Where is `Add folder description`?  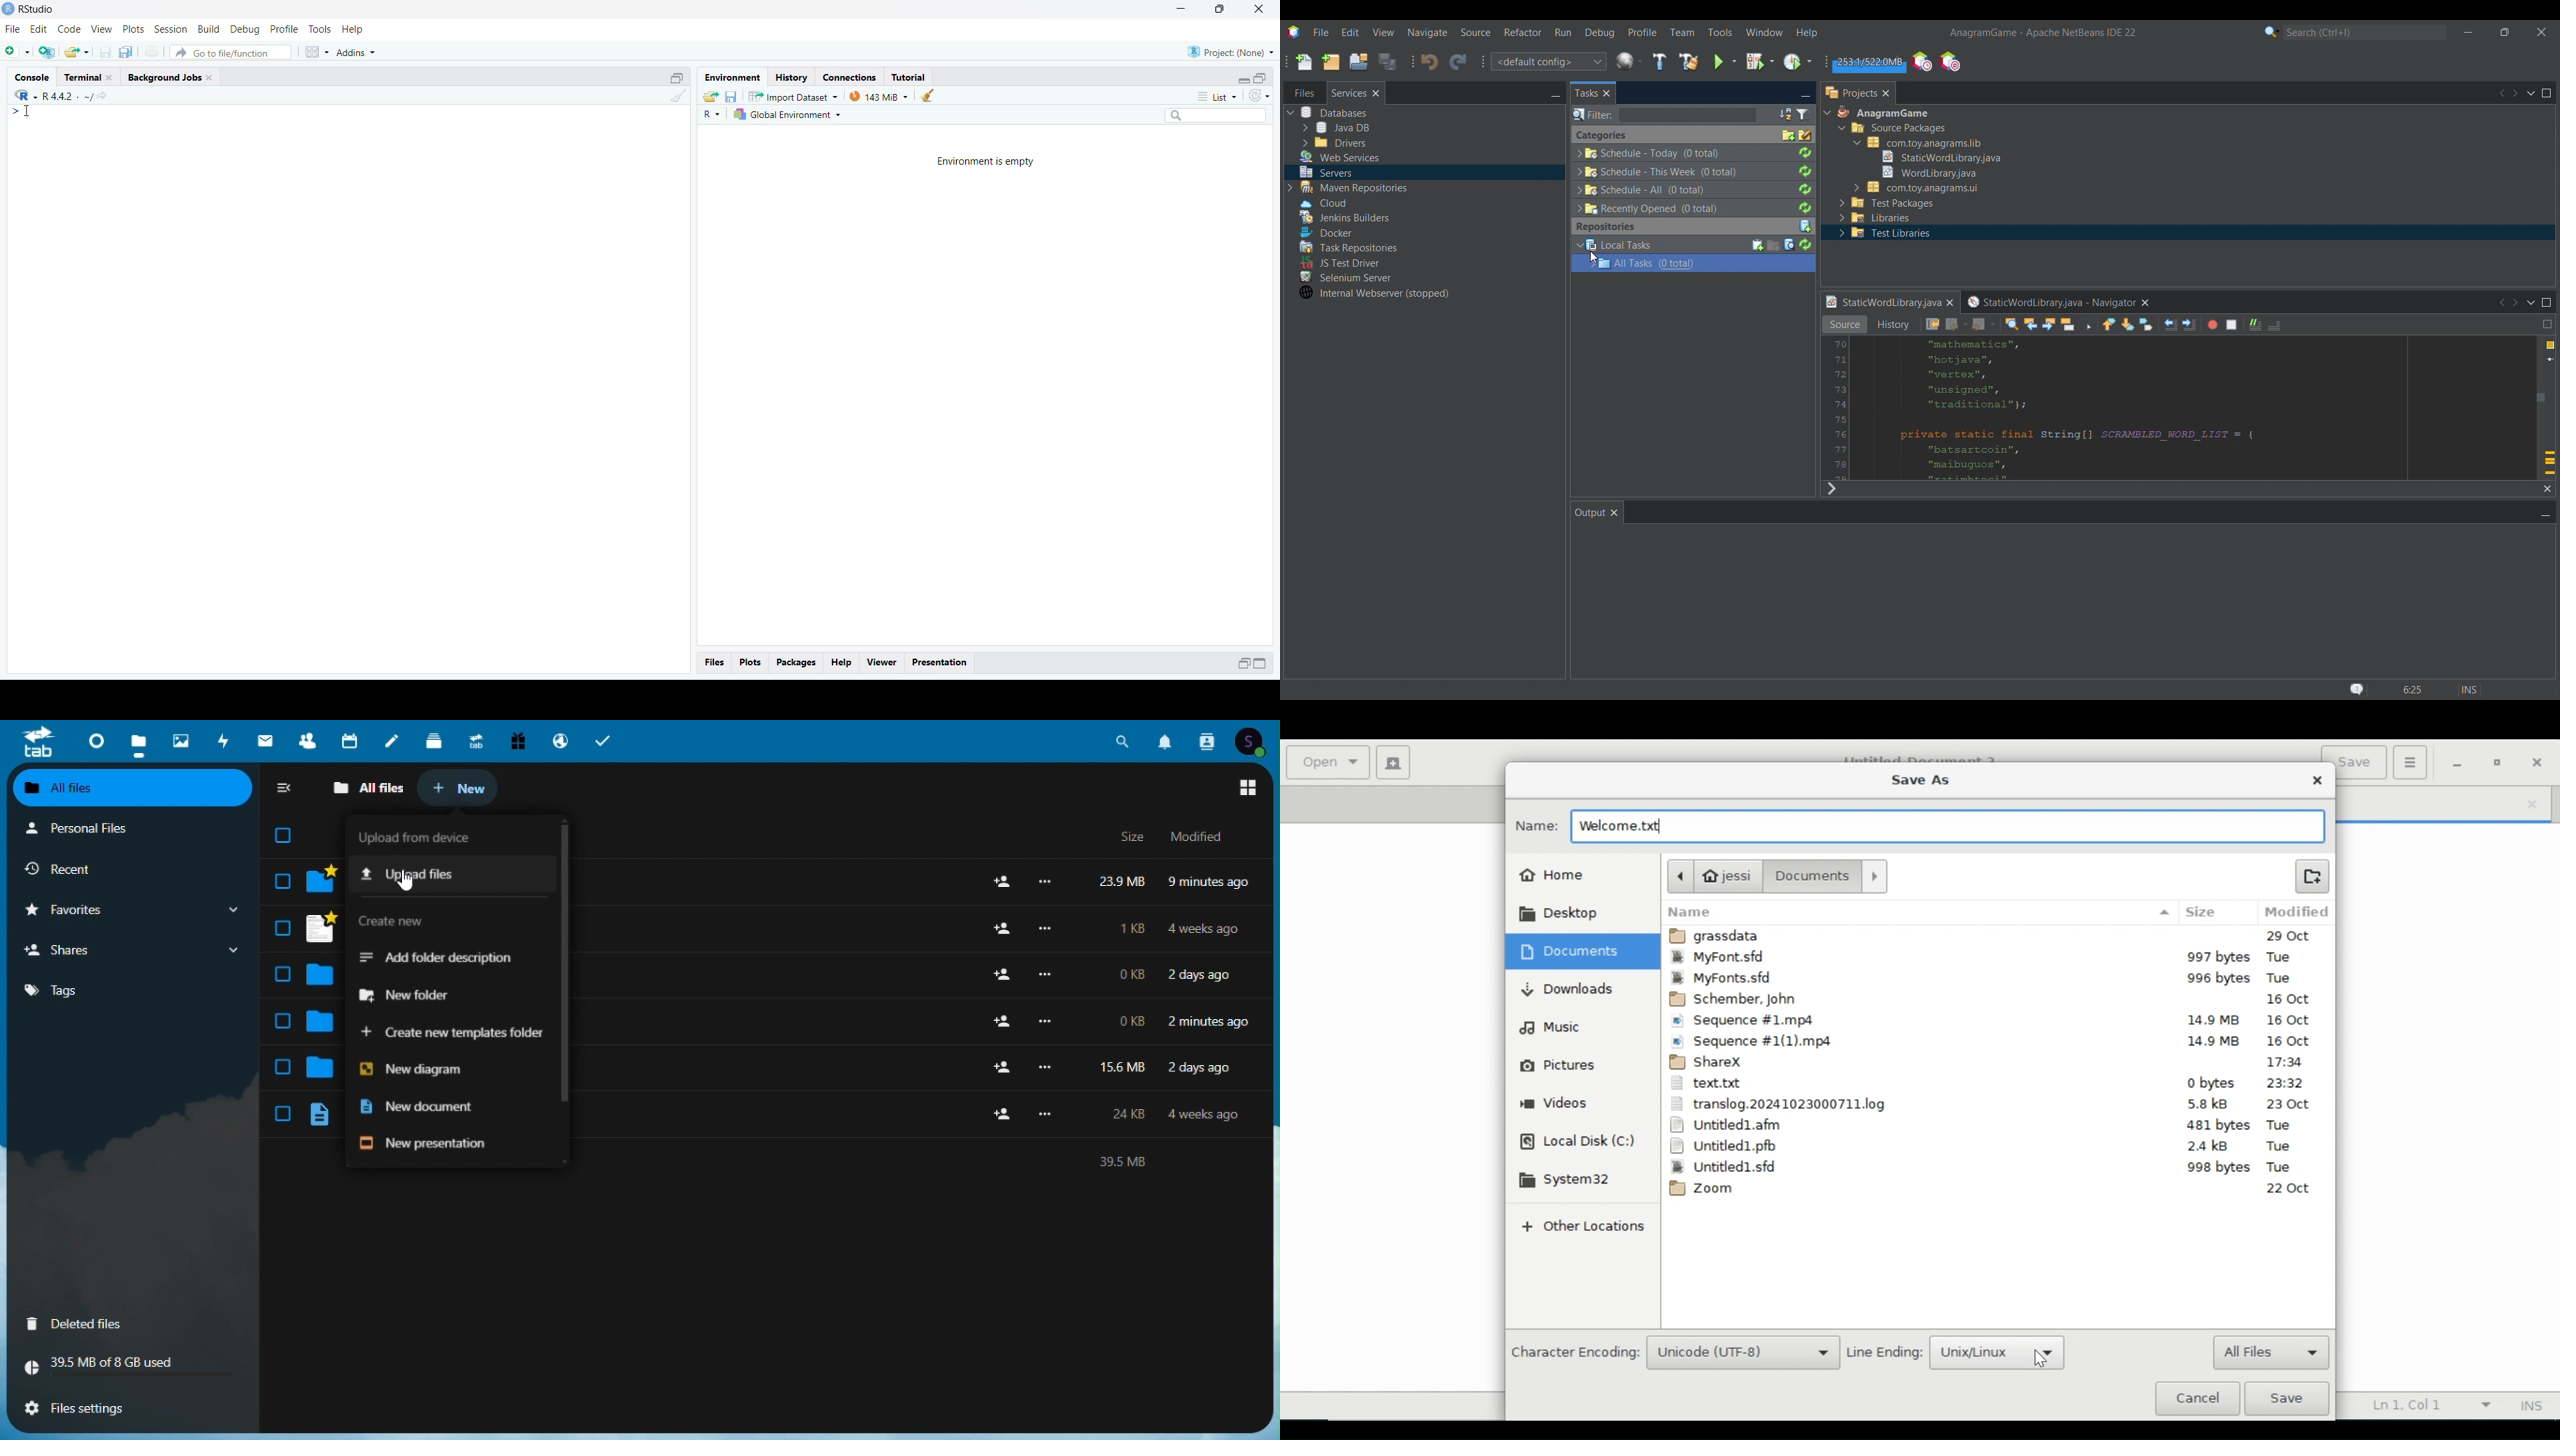 Add folder description is located at coordinates (451, 957).